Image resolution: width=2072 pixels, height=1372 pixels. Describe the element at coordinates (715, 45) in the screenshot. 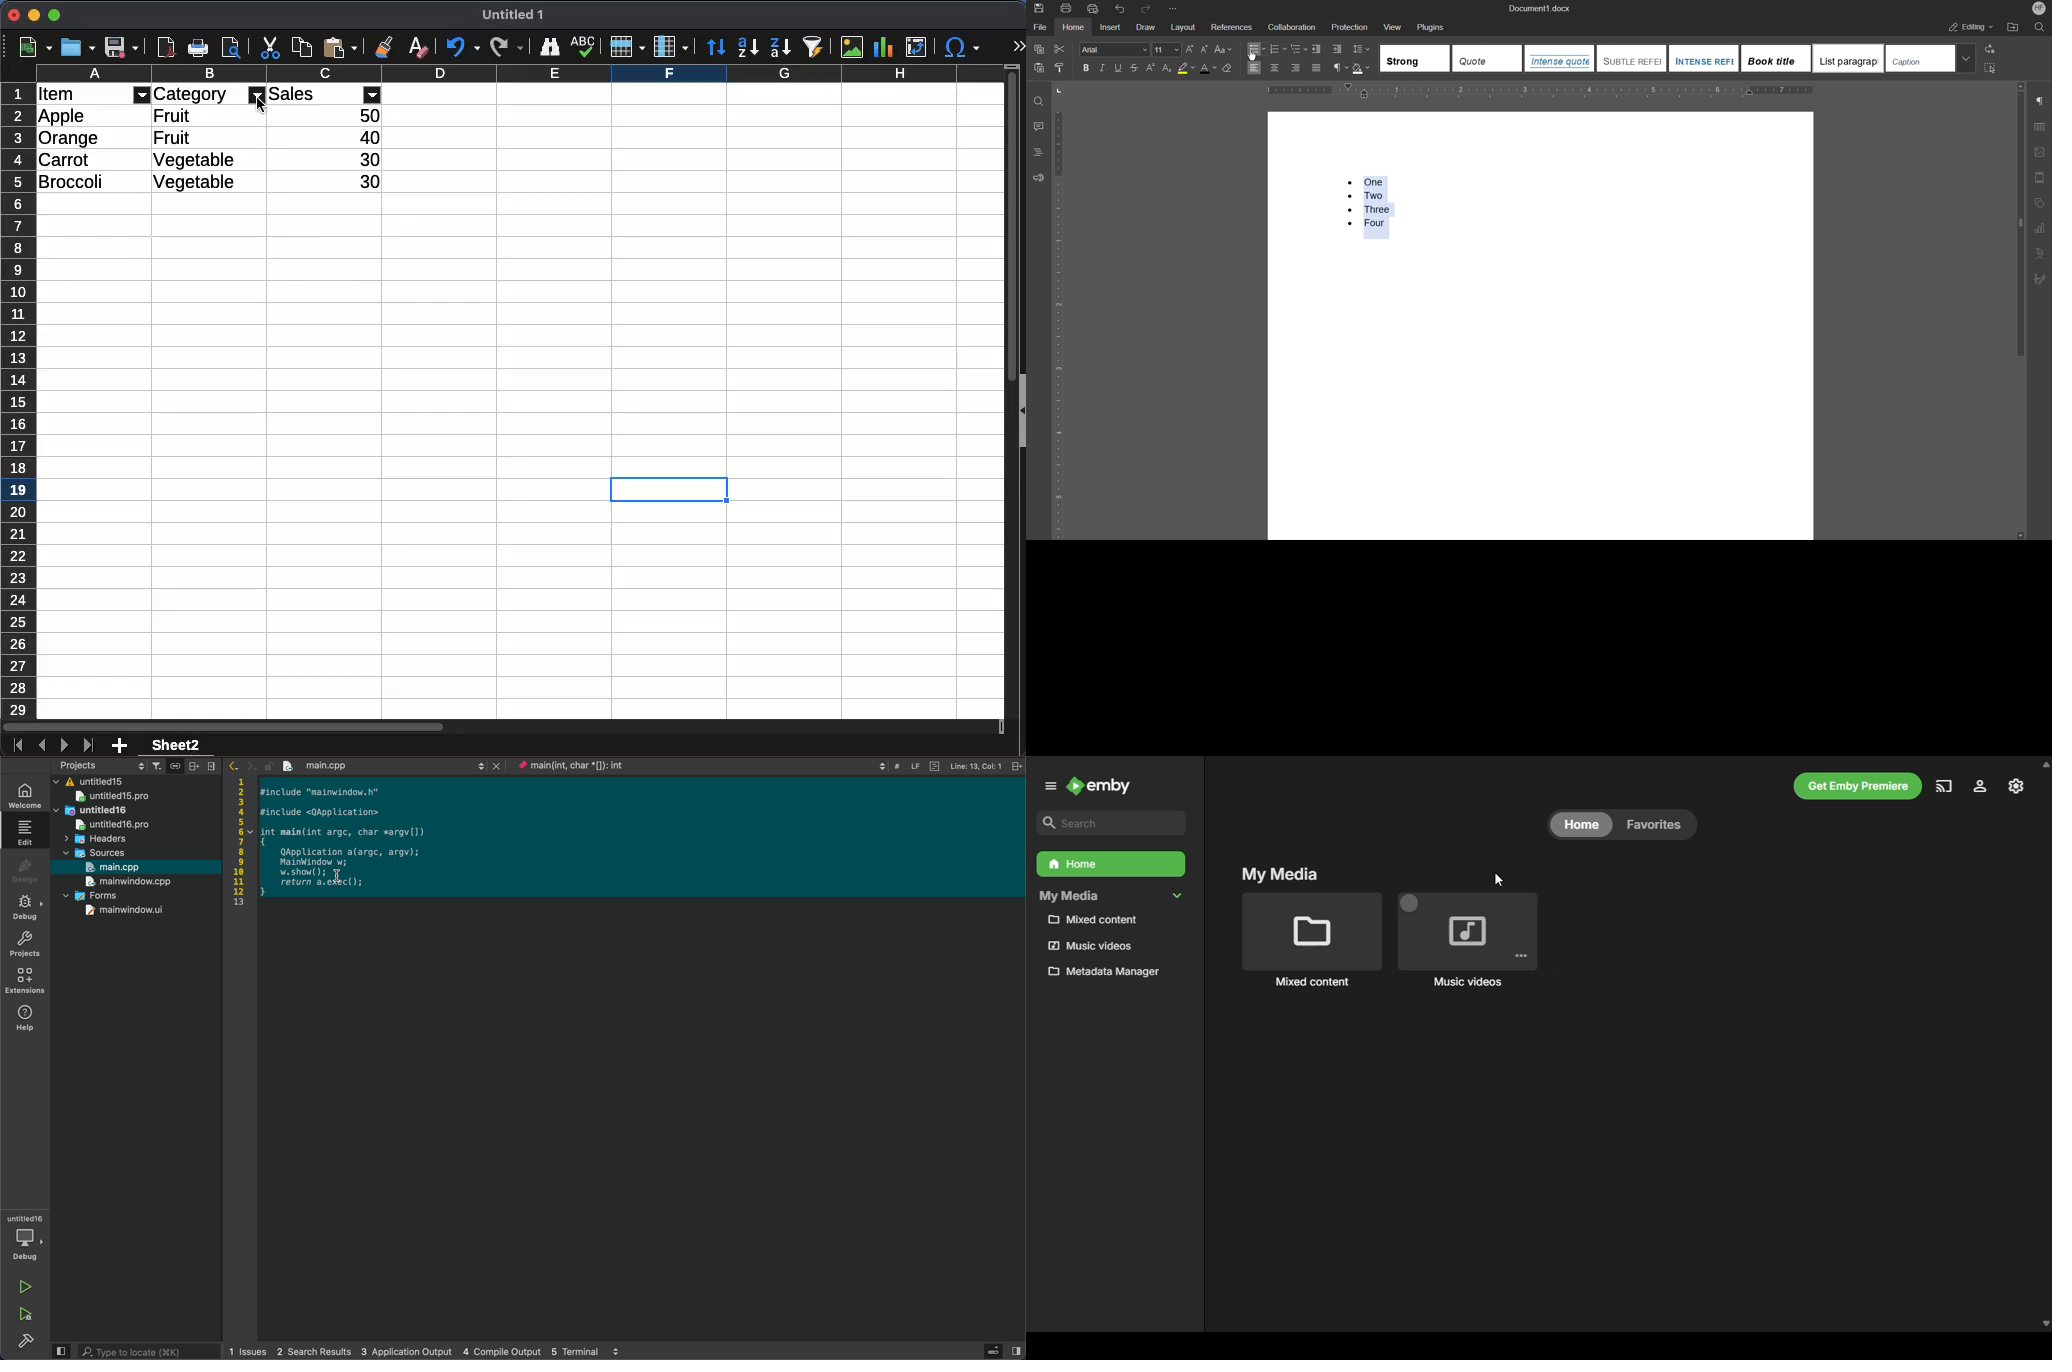

I see `sort` at that location.